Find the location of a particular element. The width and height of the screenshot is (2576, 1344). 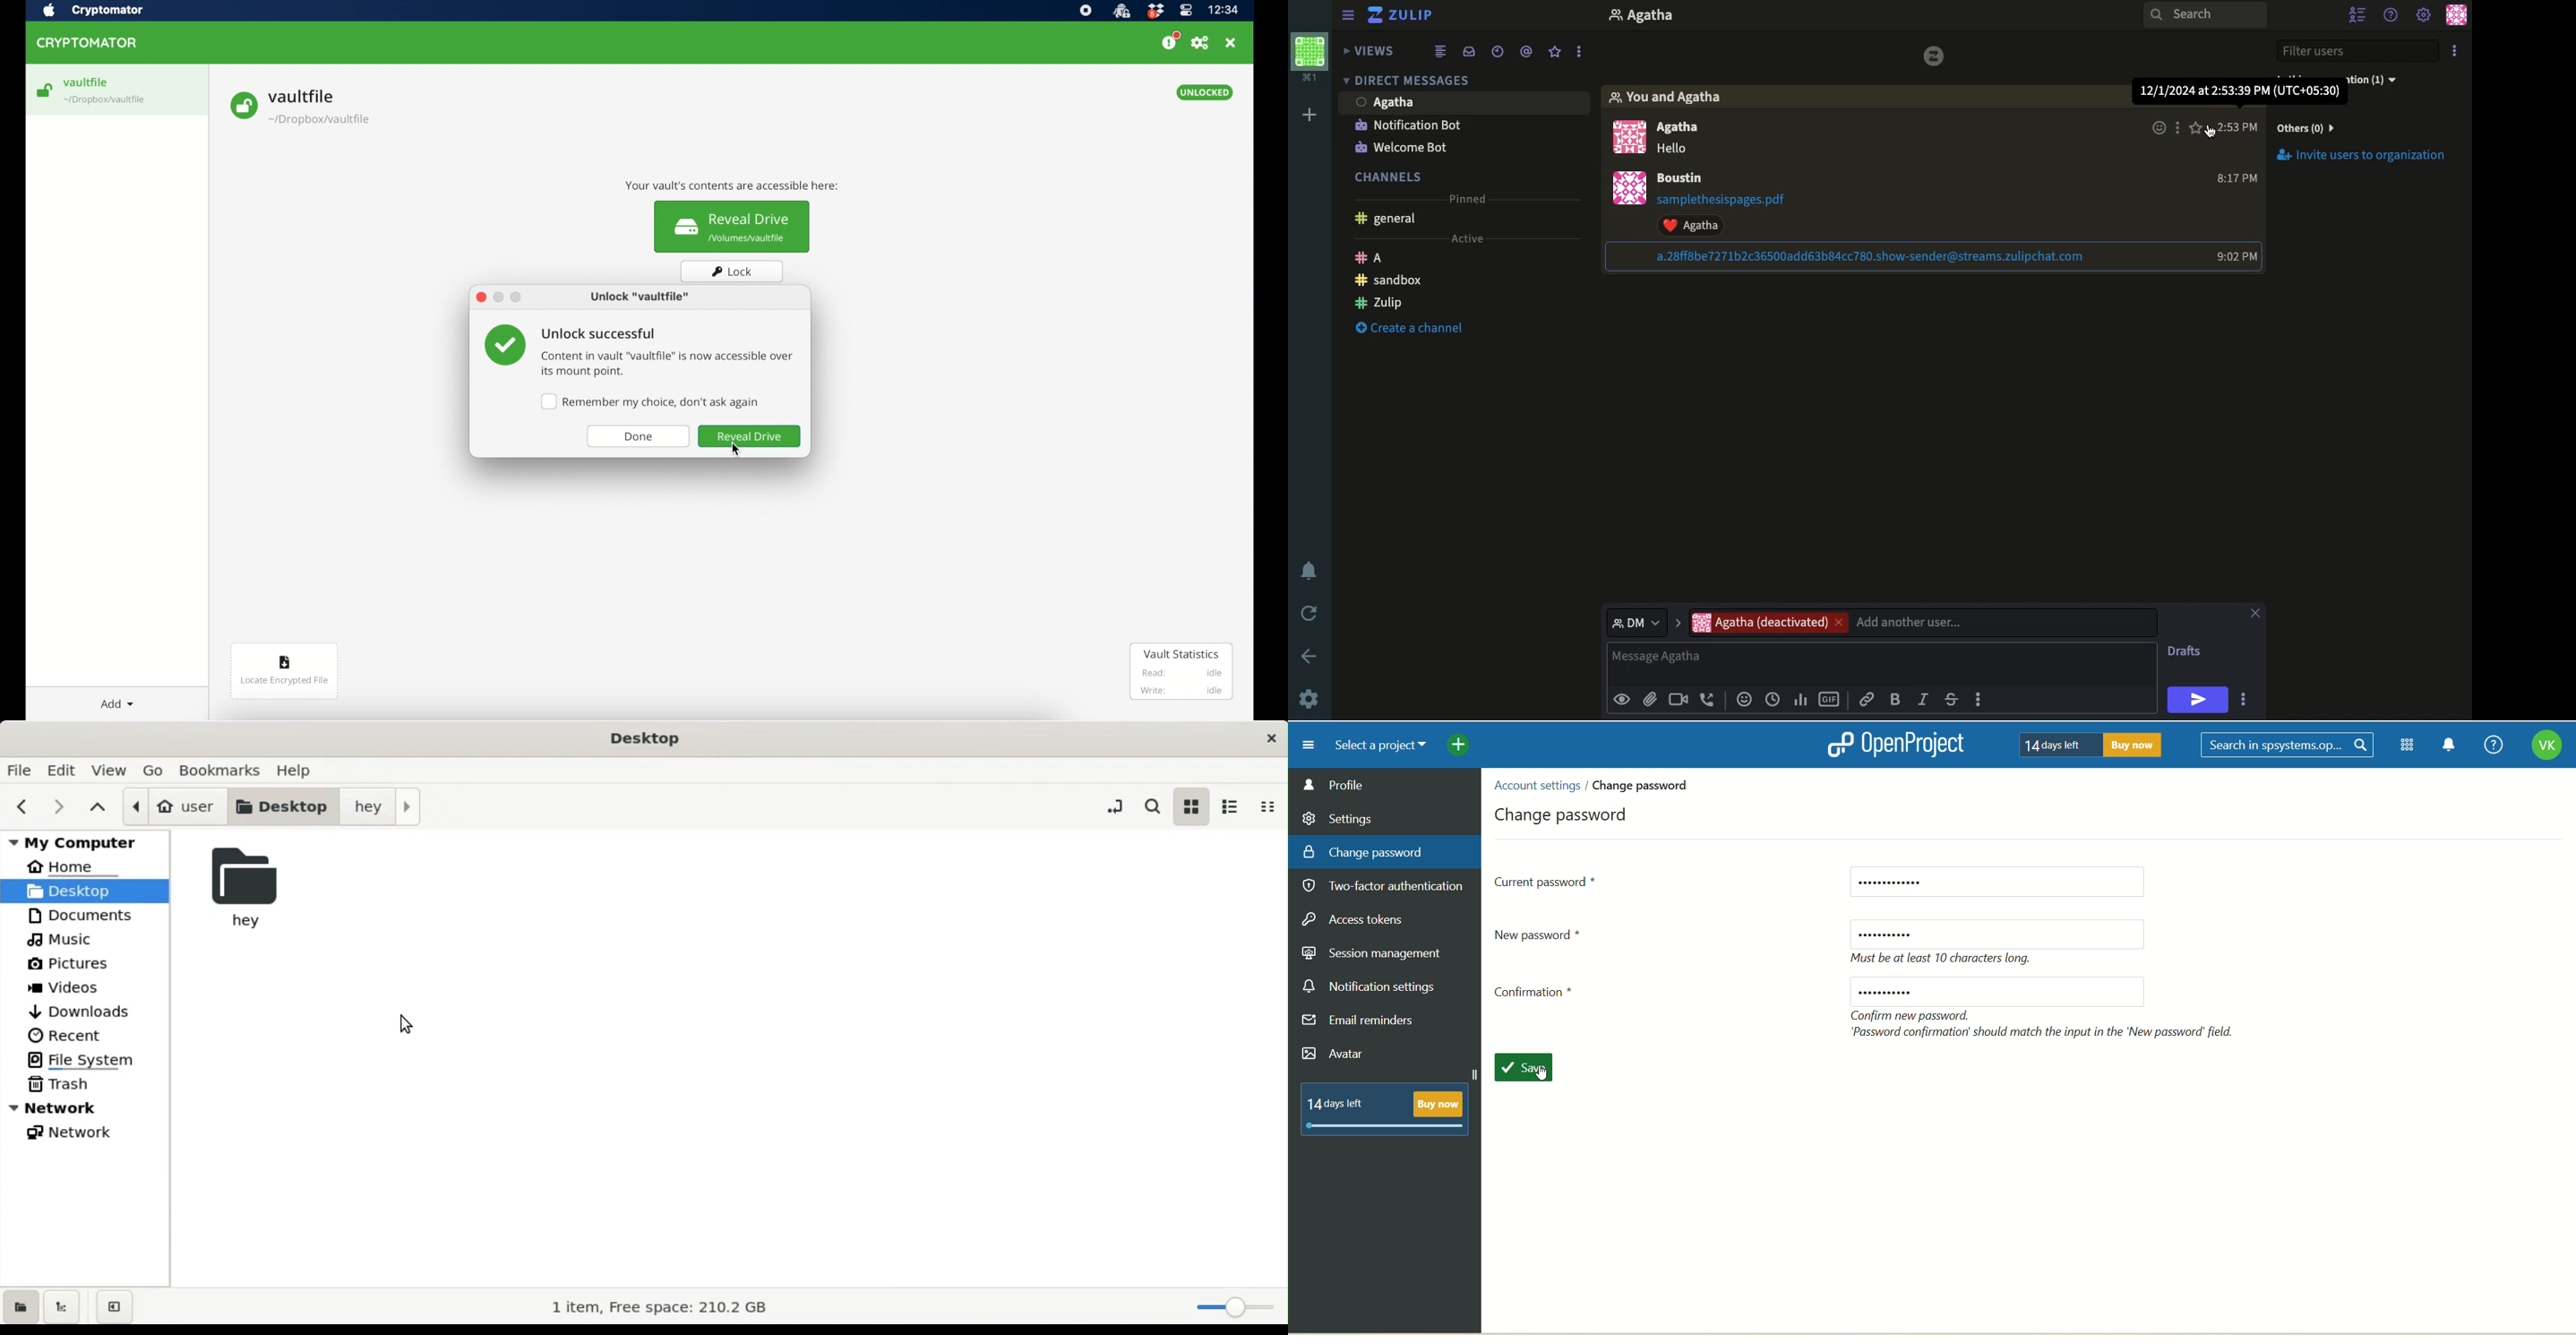

options is located at coordinates (2245, 701).